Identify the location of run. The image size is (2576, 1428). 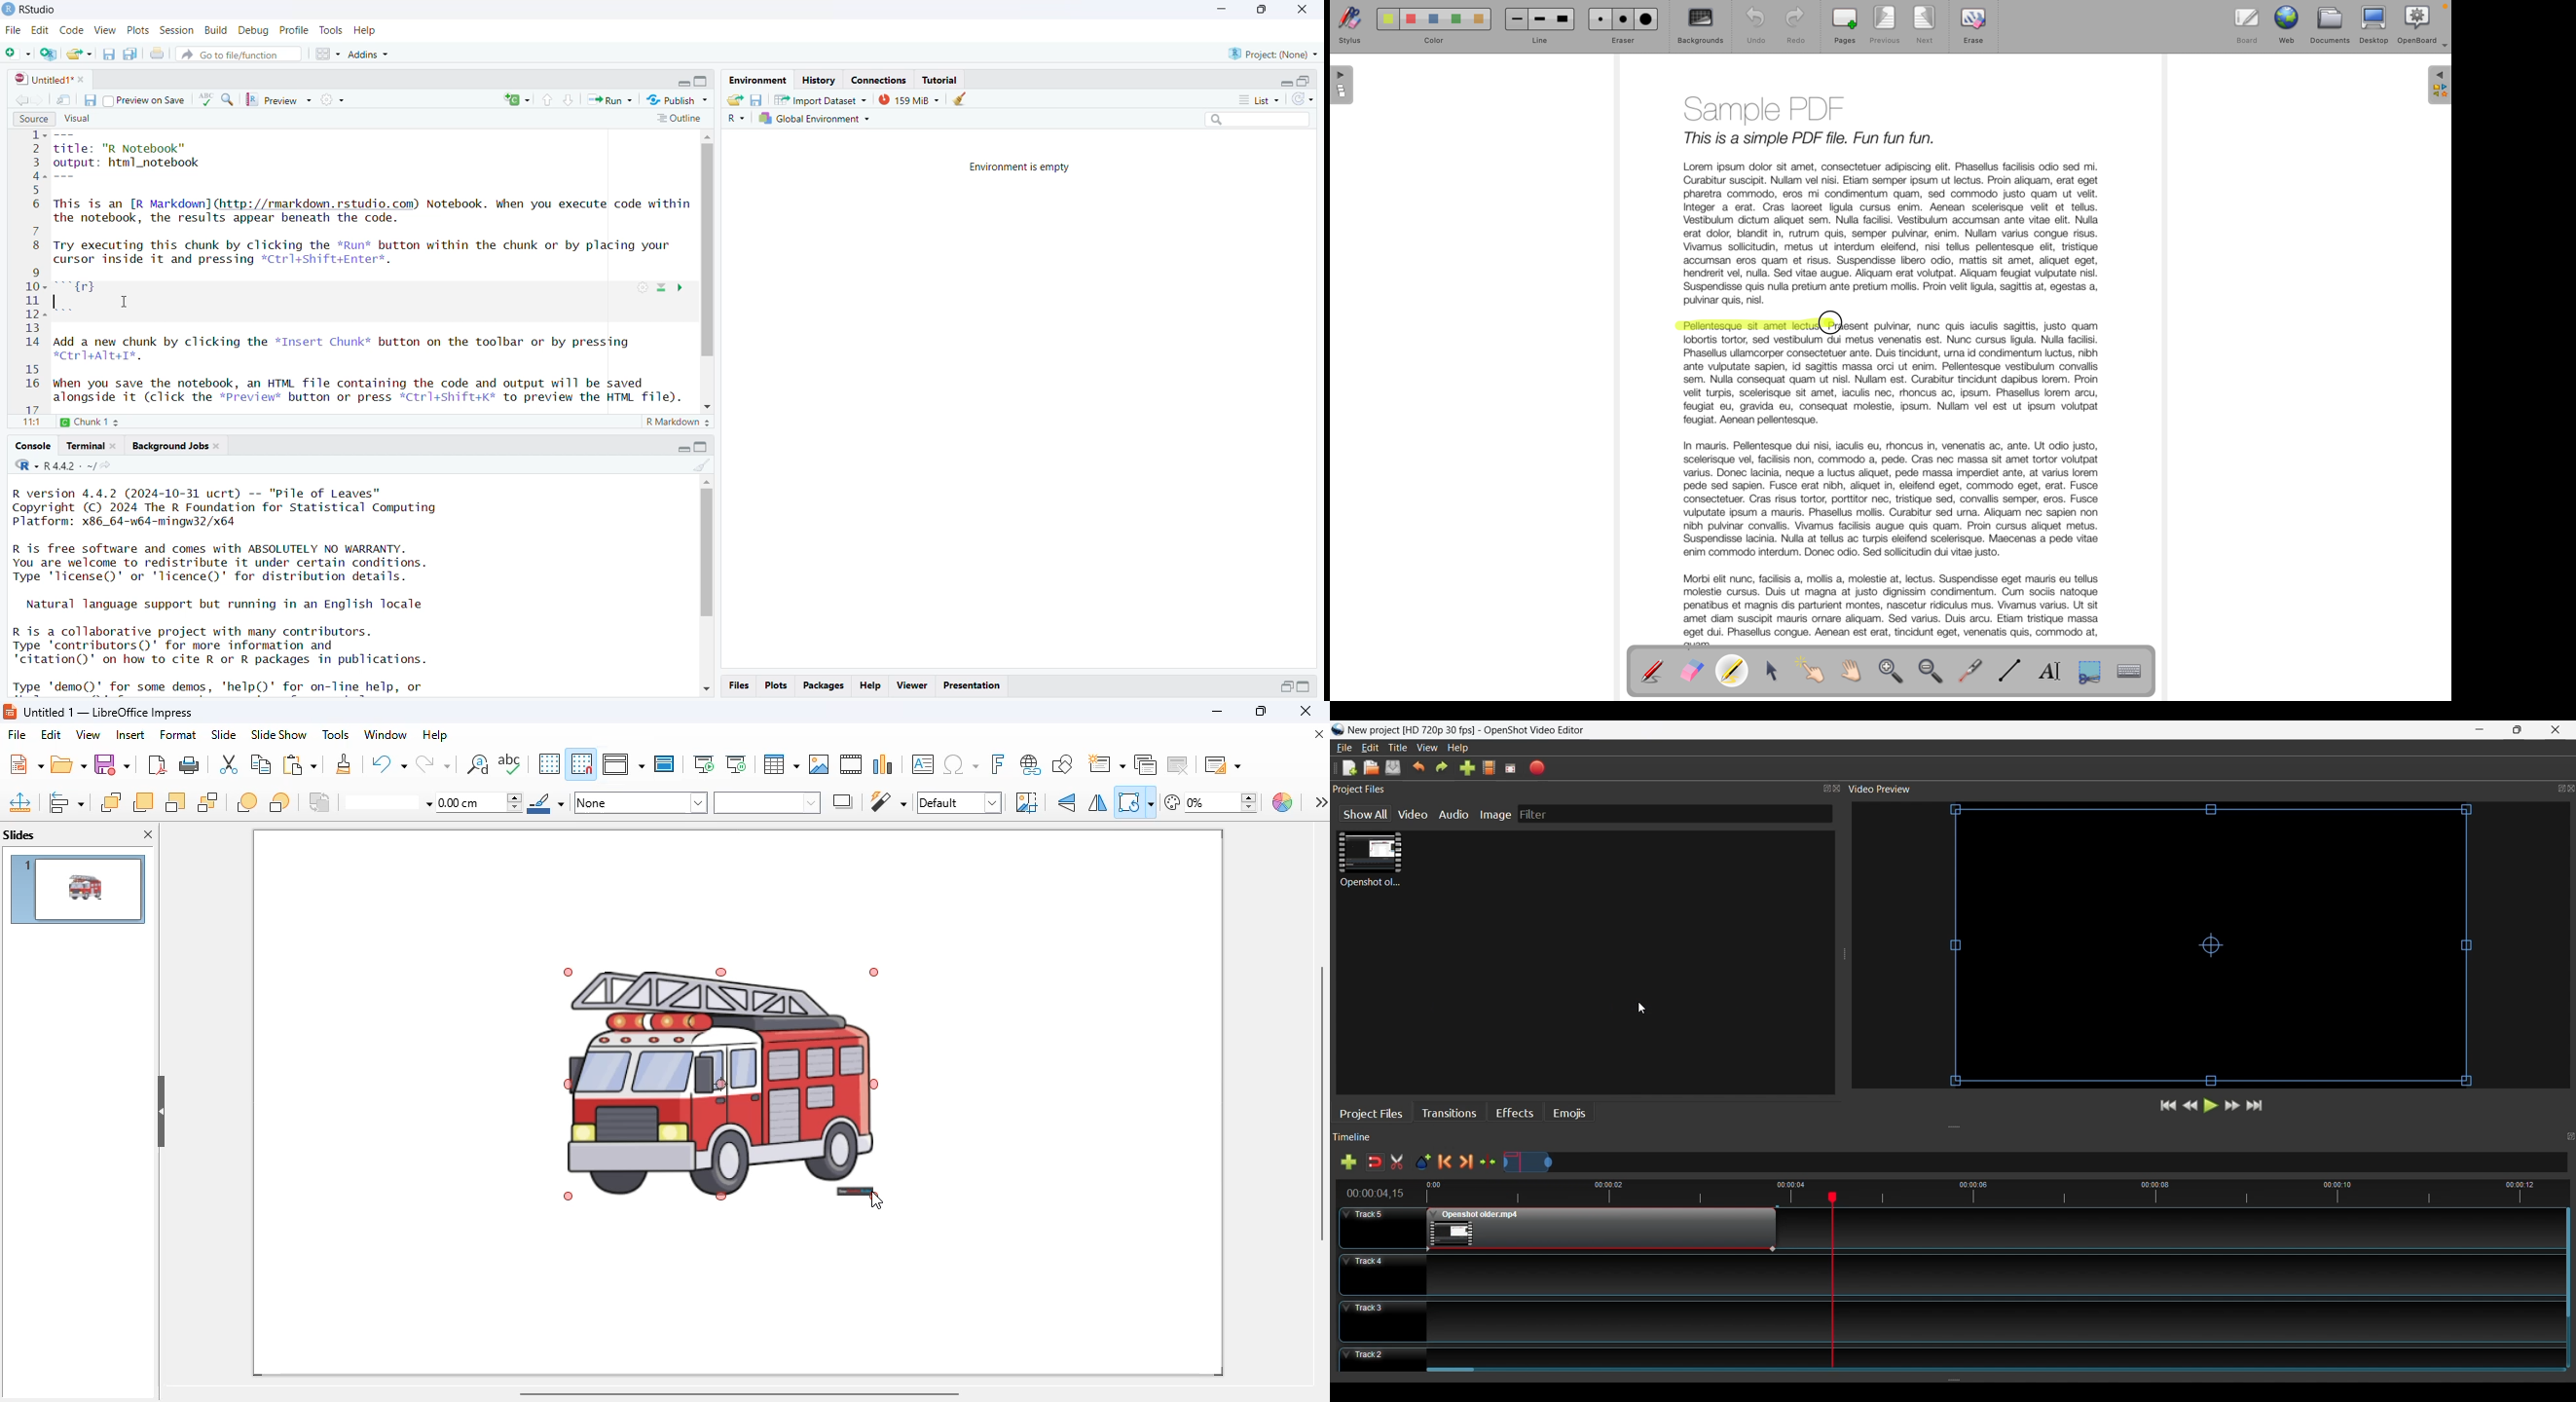
(611, 100).